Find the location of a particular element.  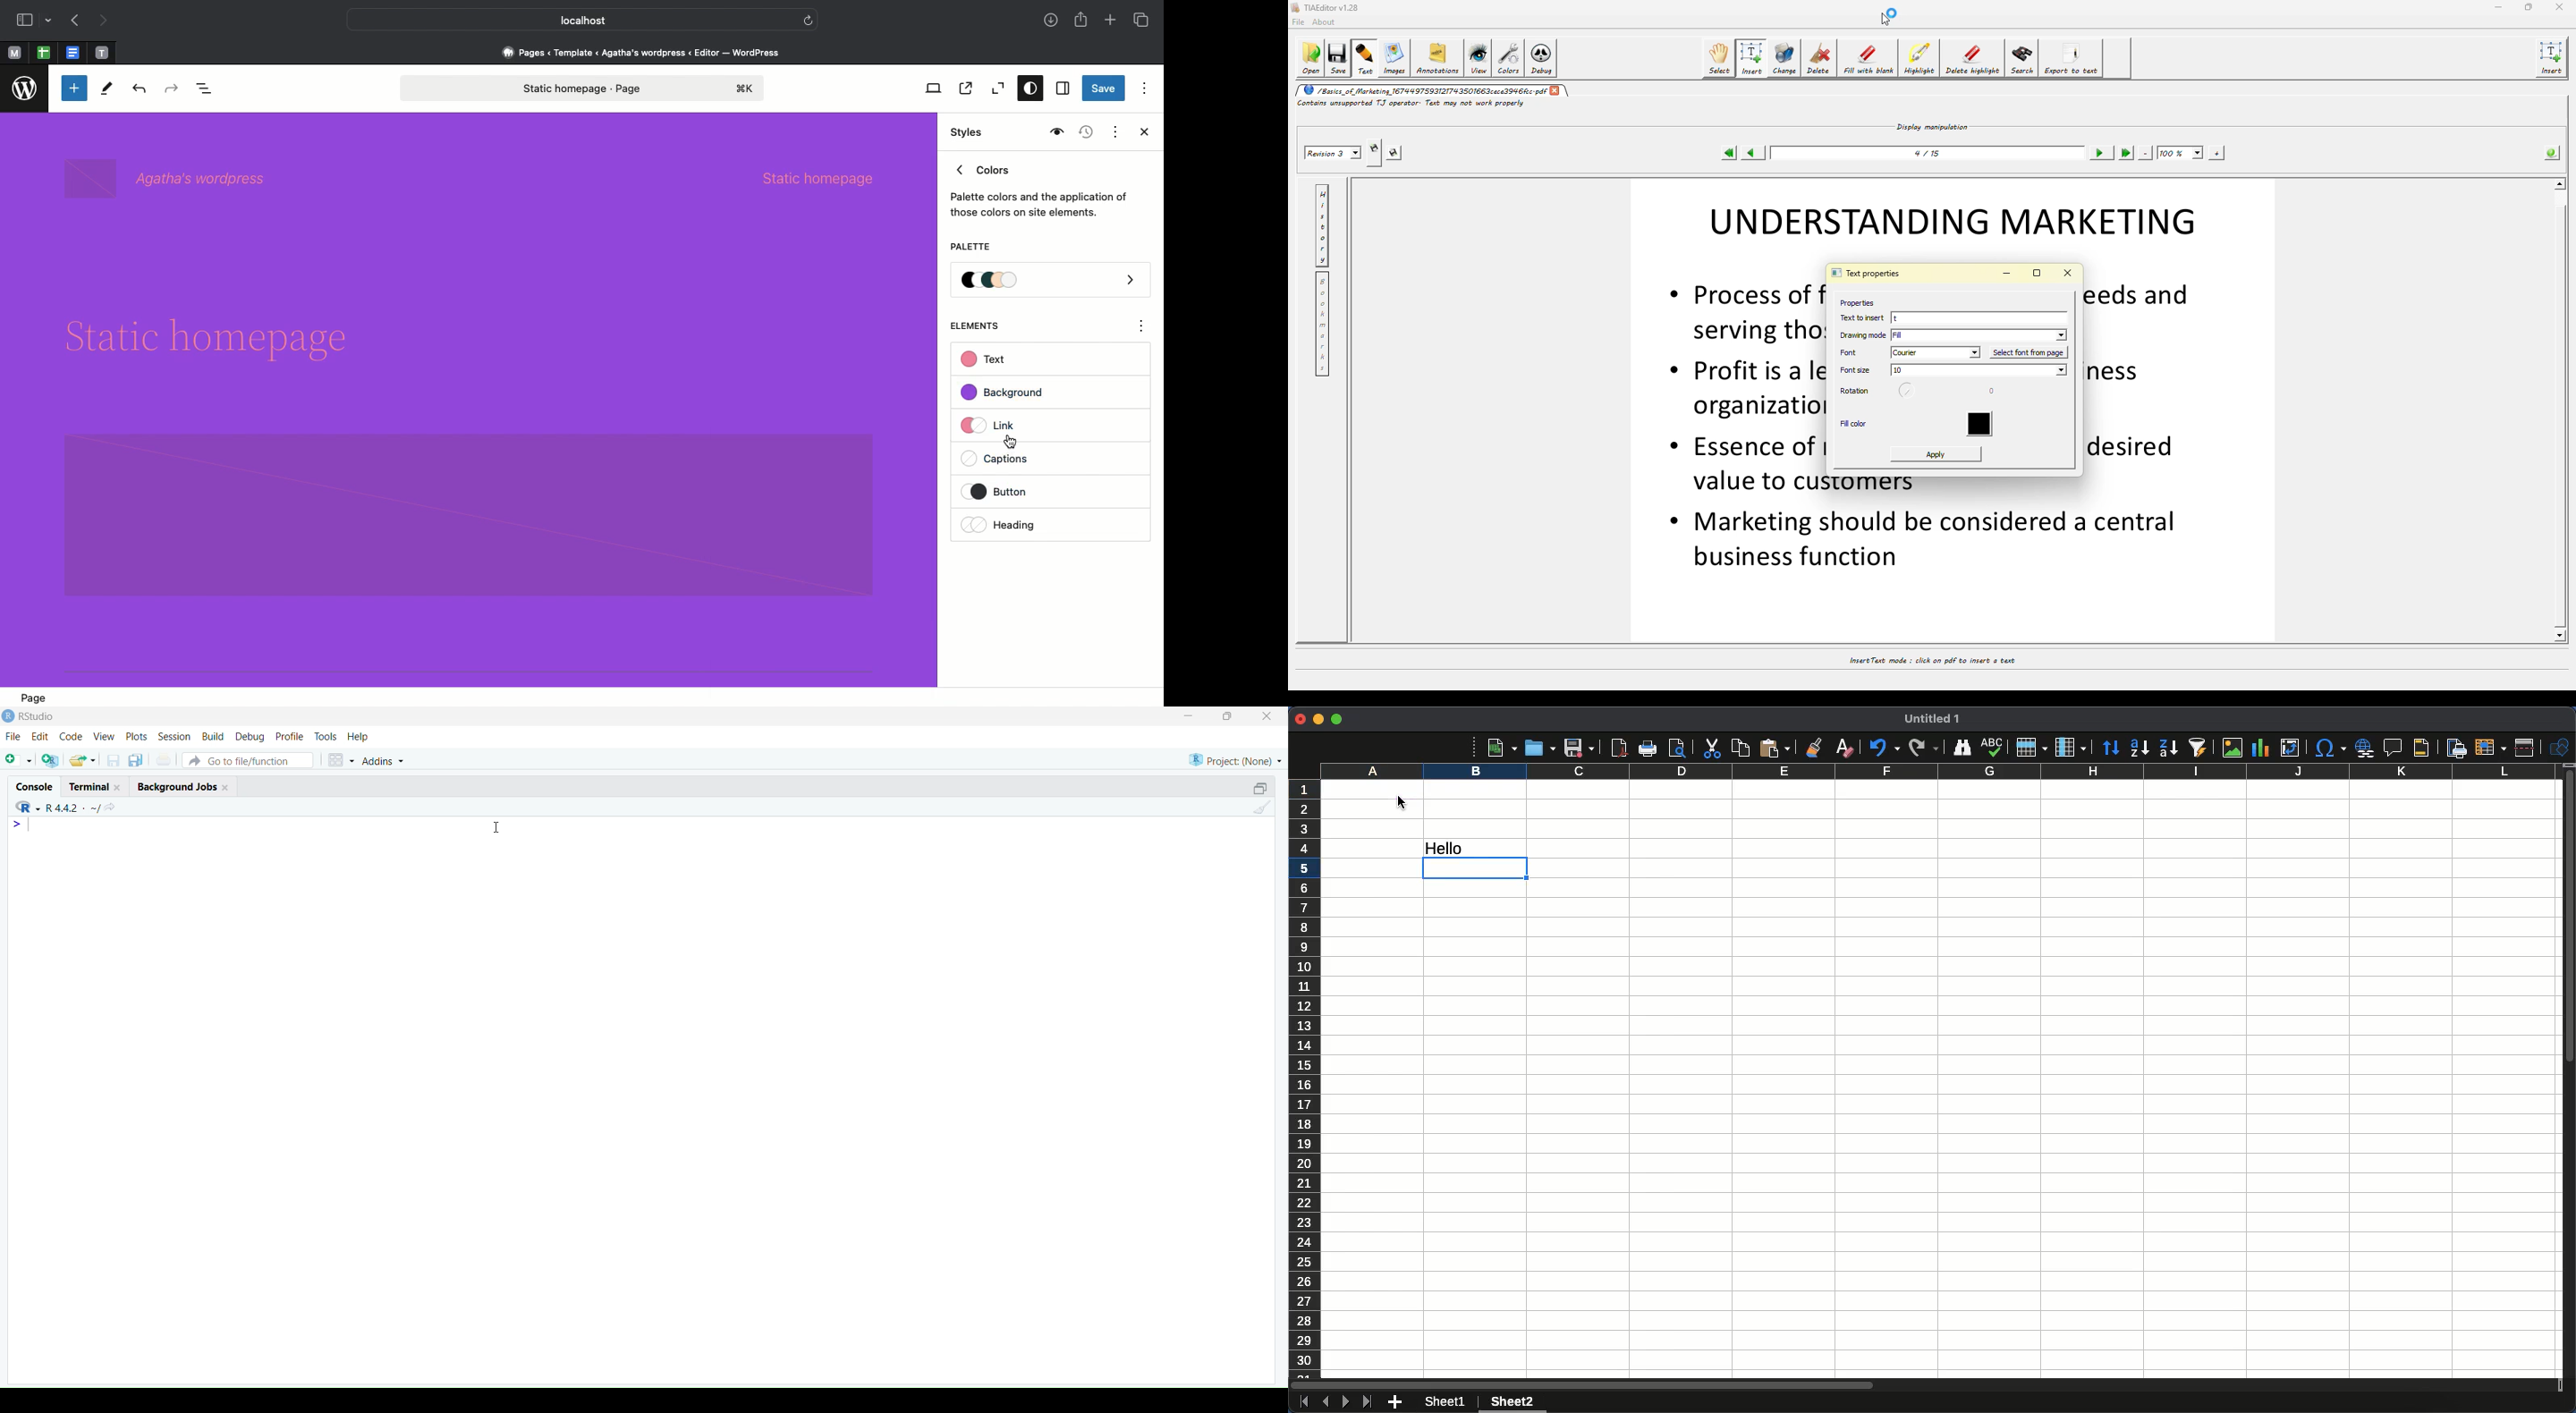

maximise is located at coordinates (1228, 716).